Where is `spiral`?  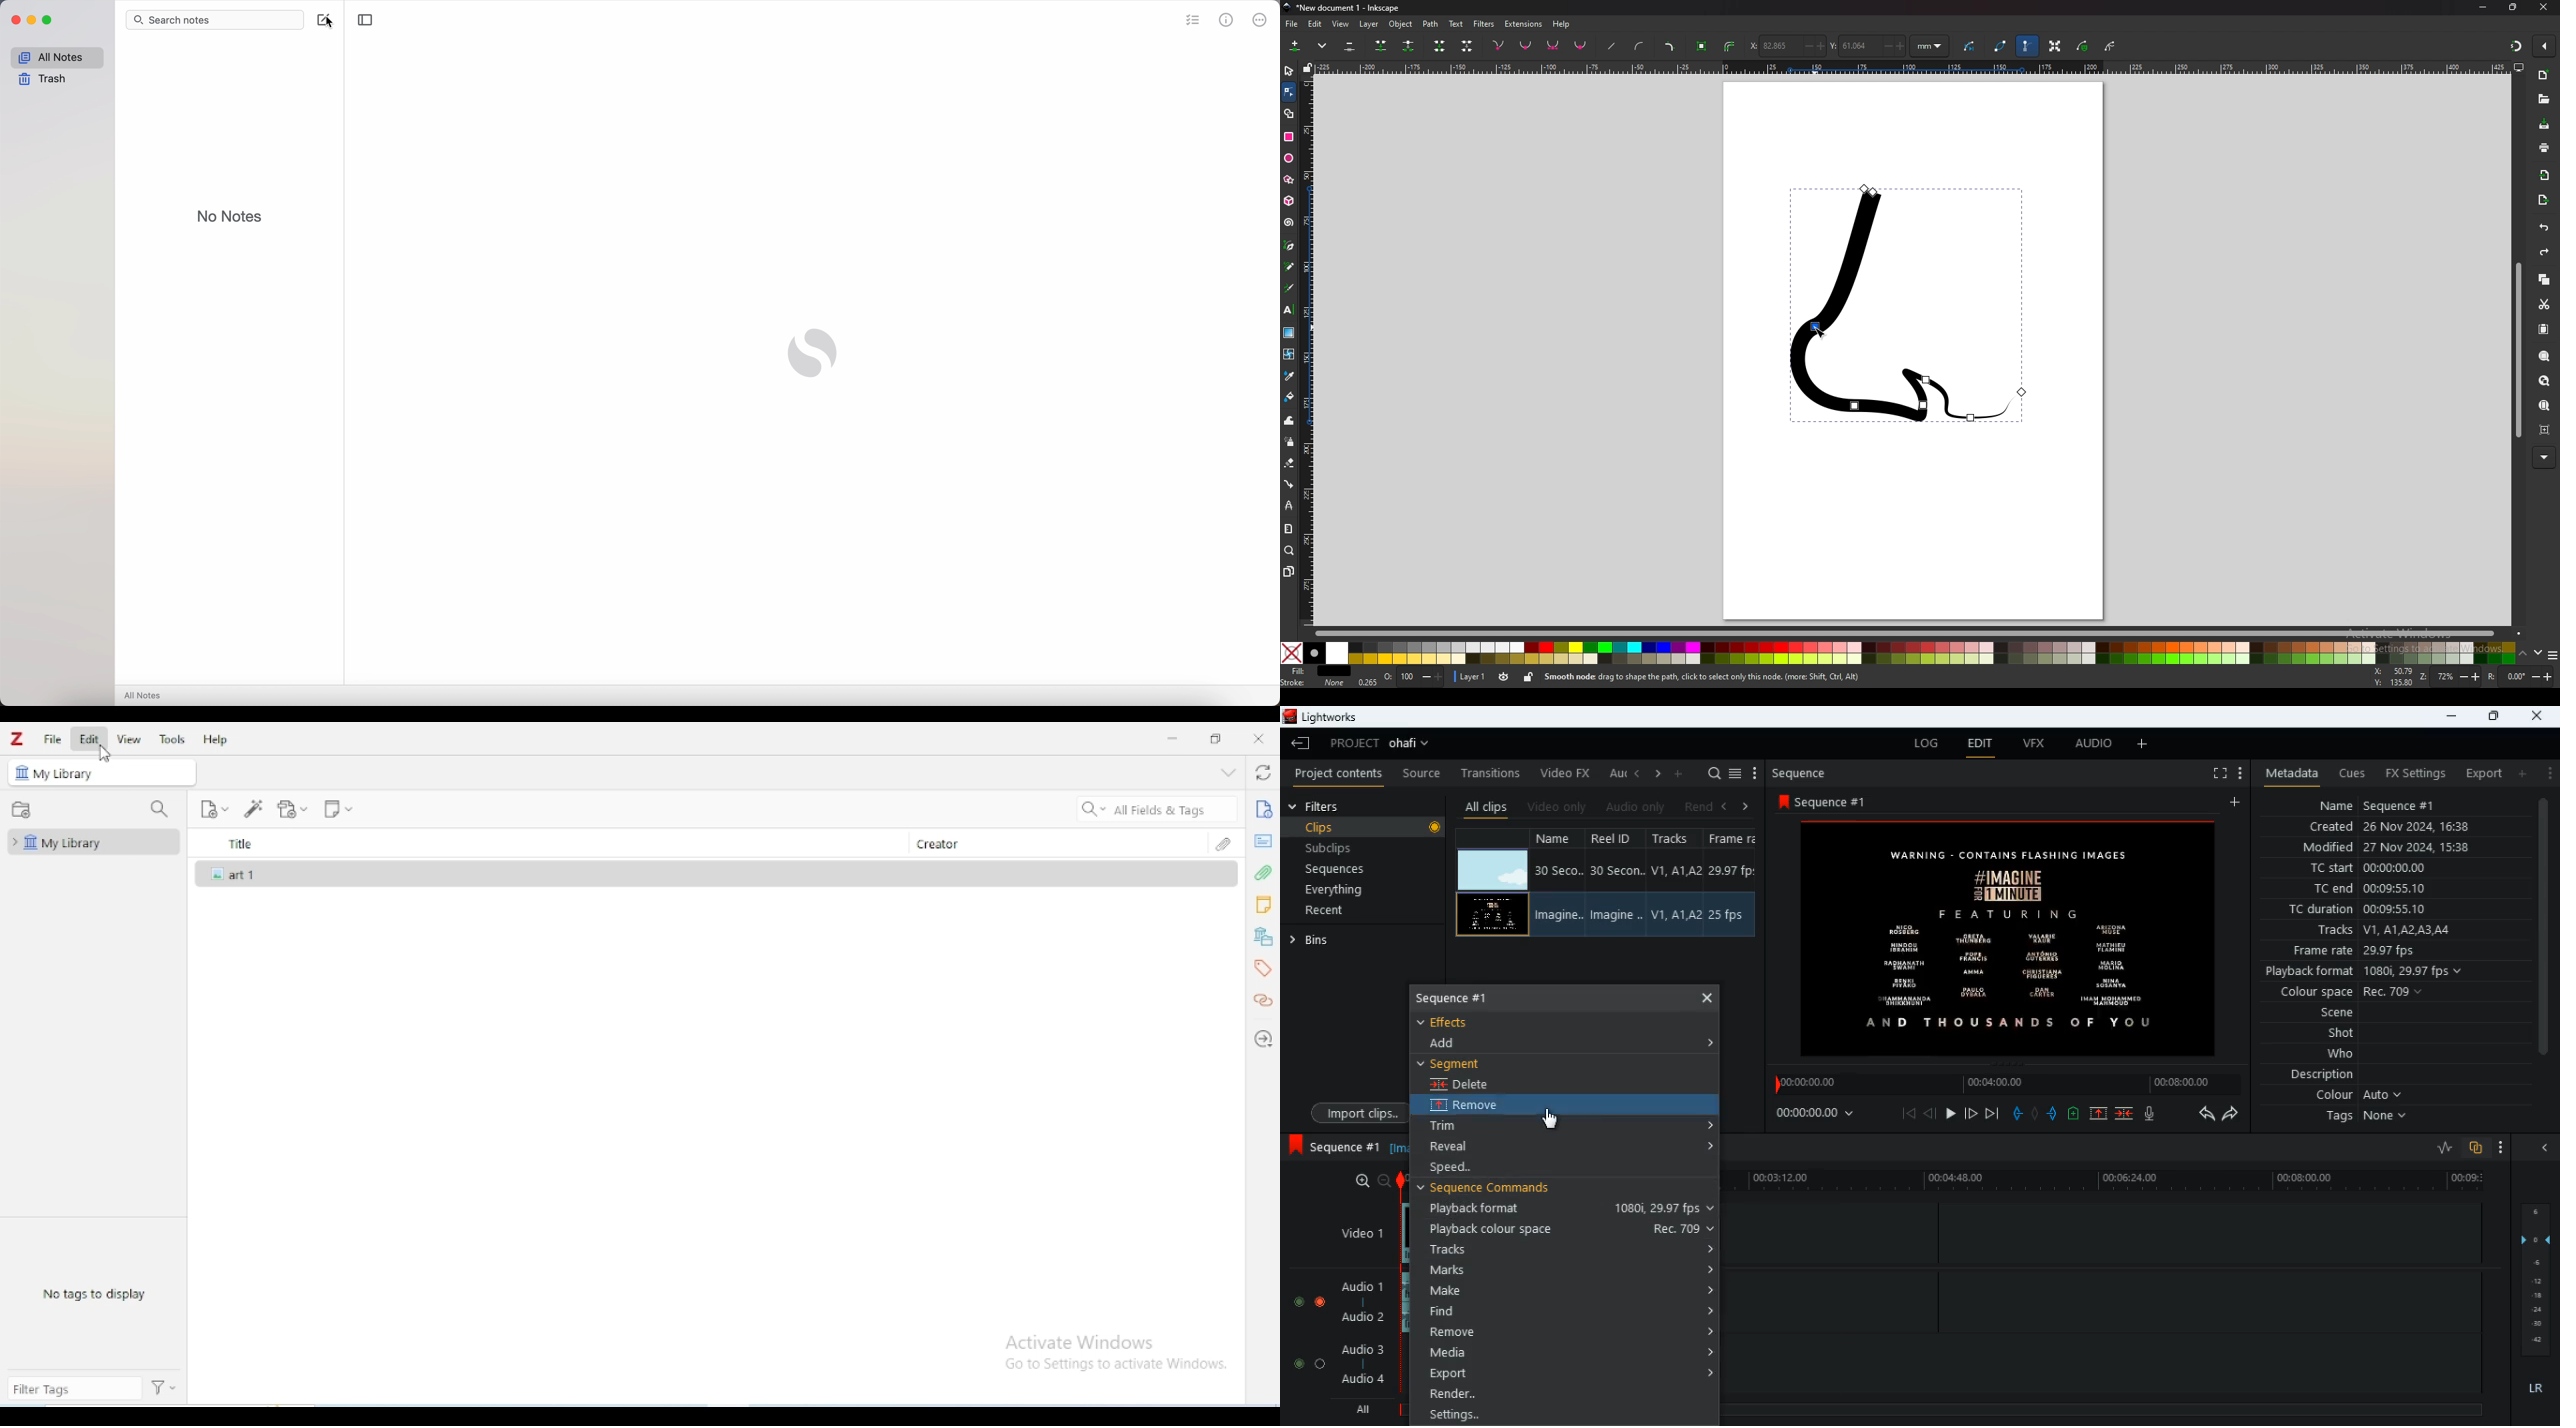 spiral is located at coordinates (1288, 223).